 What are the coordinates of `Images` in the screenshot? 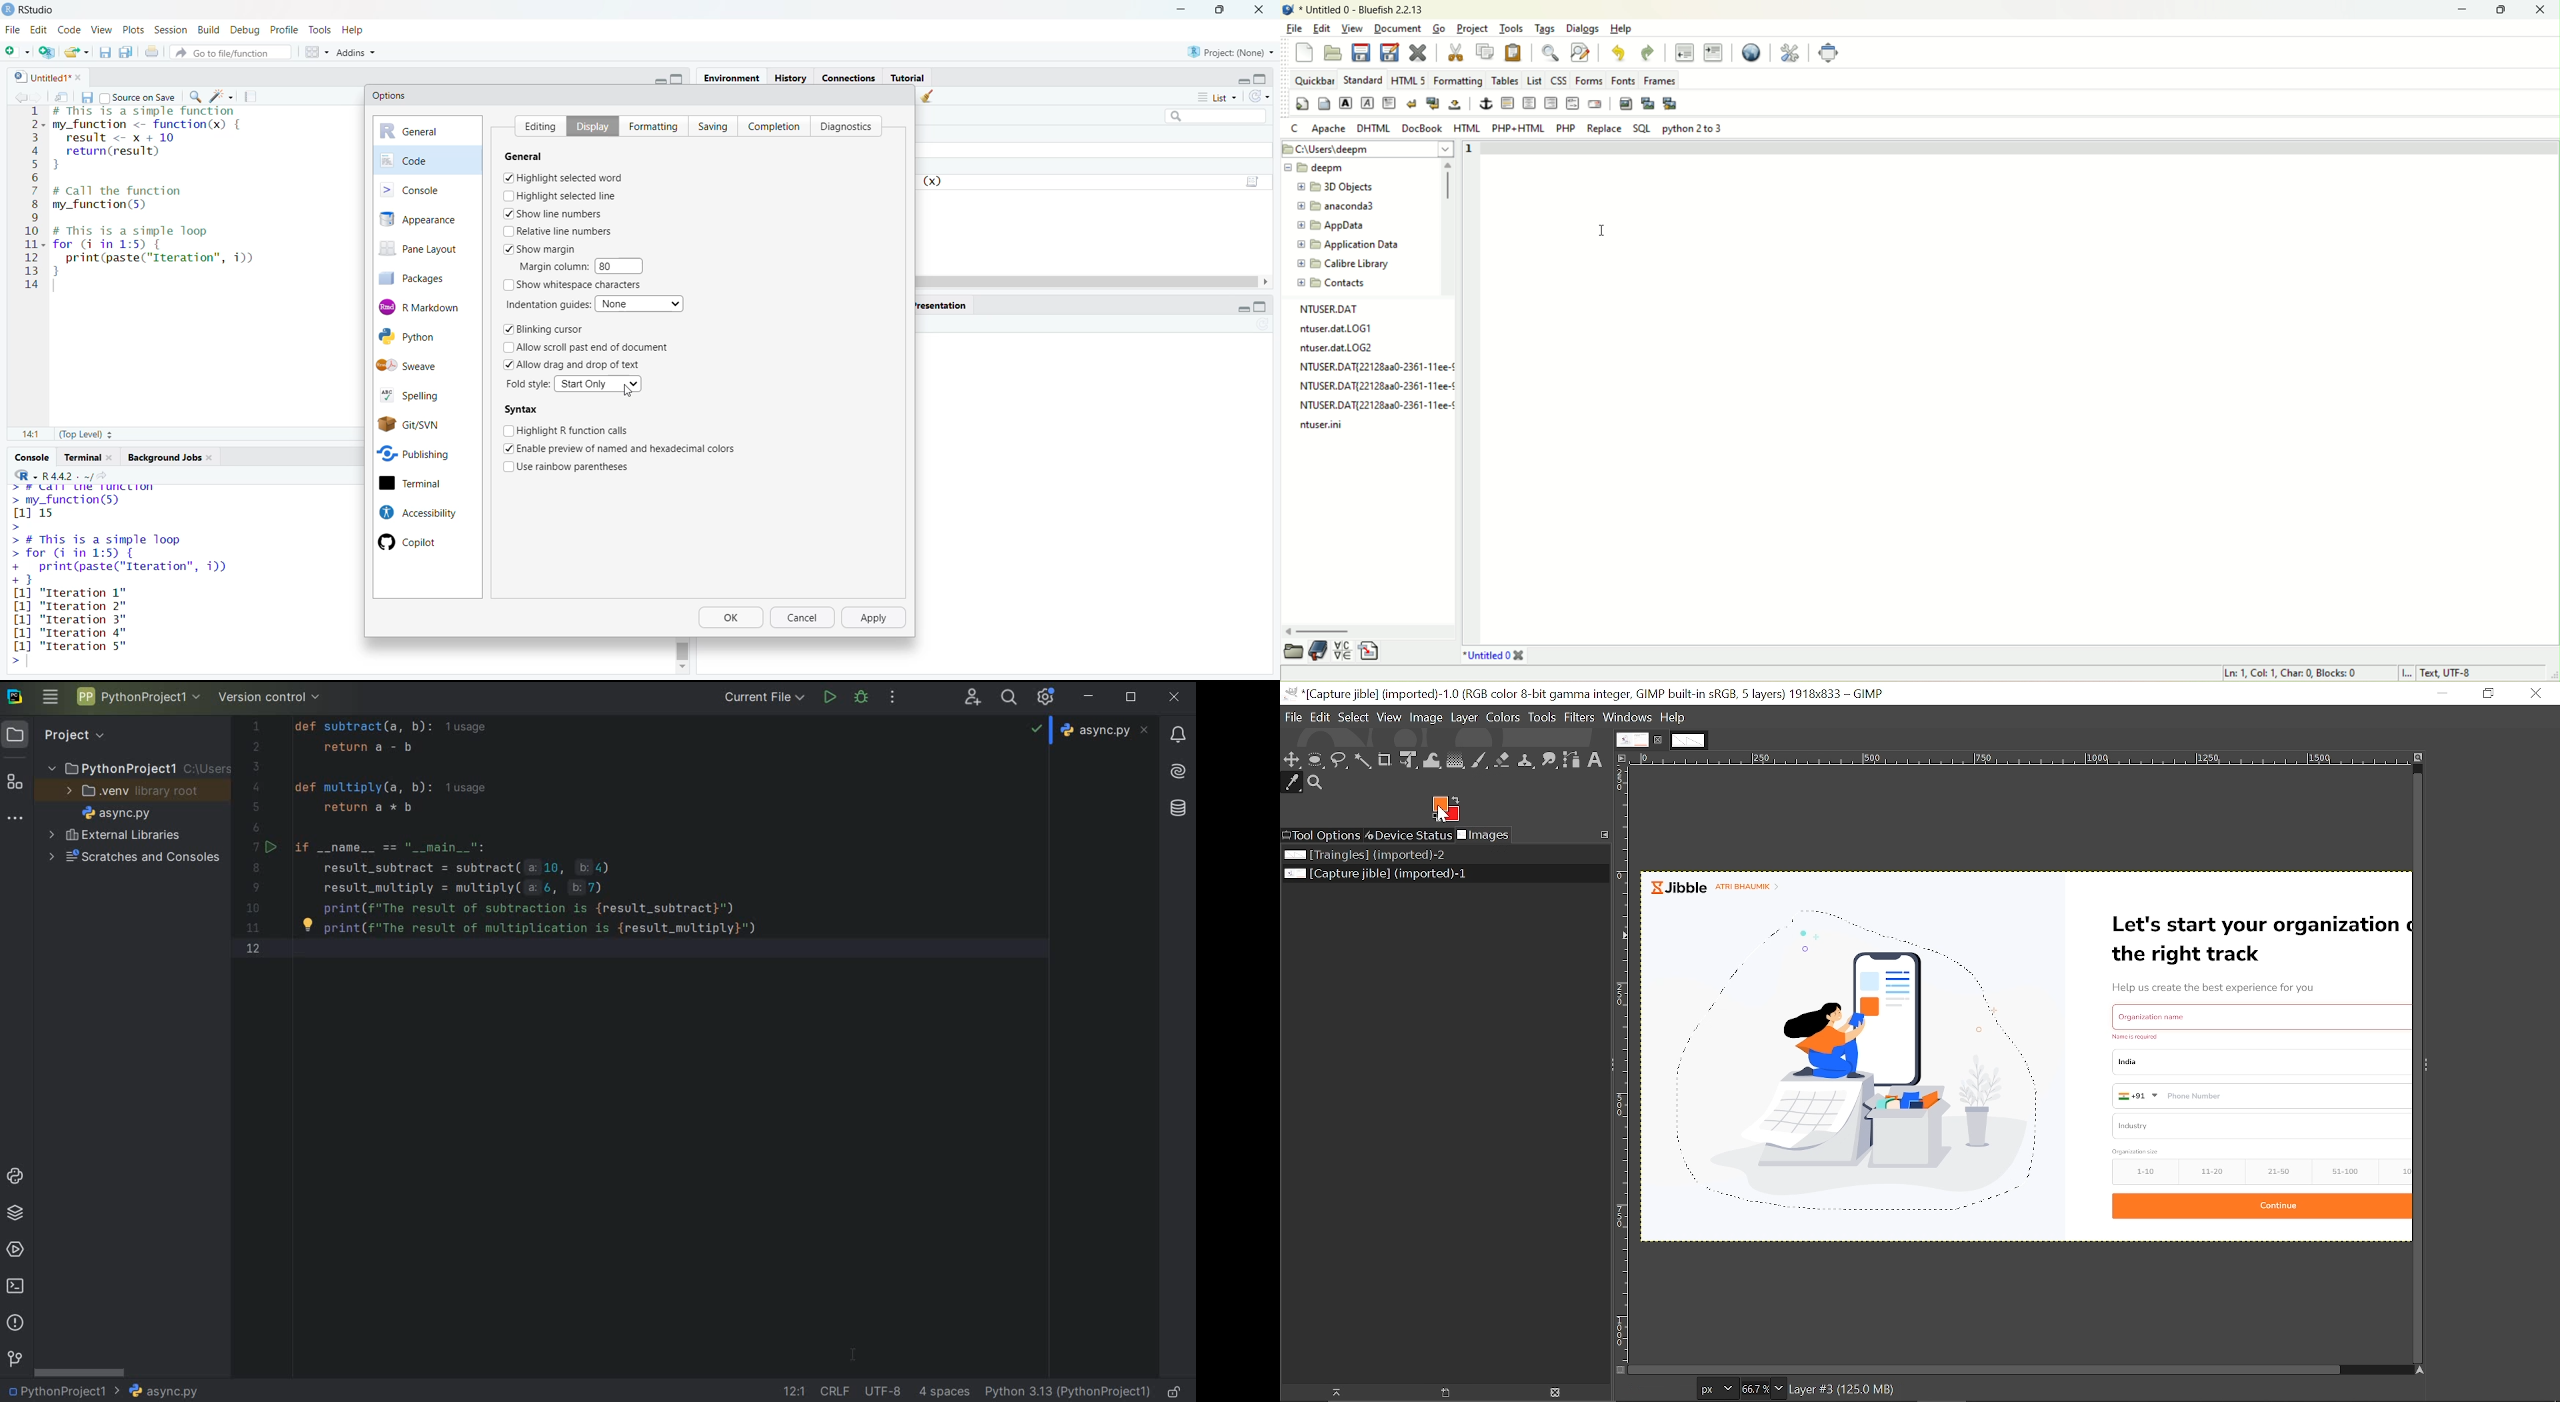 It's located at (1483, 835).